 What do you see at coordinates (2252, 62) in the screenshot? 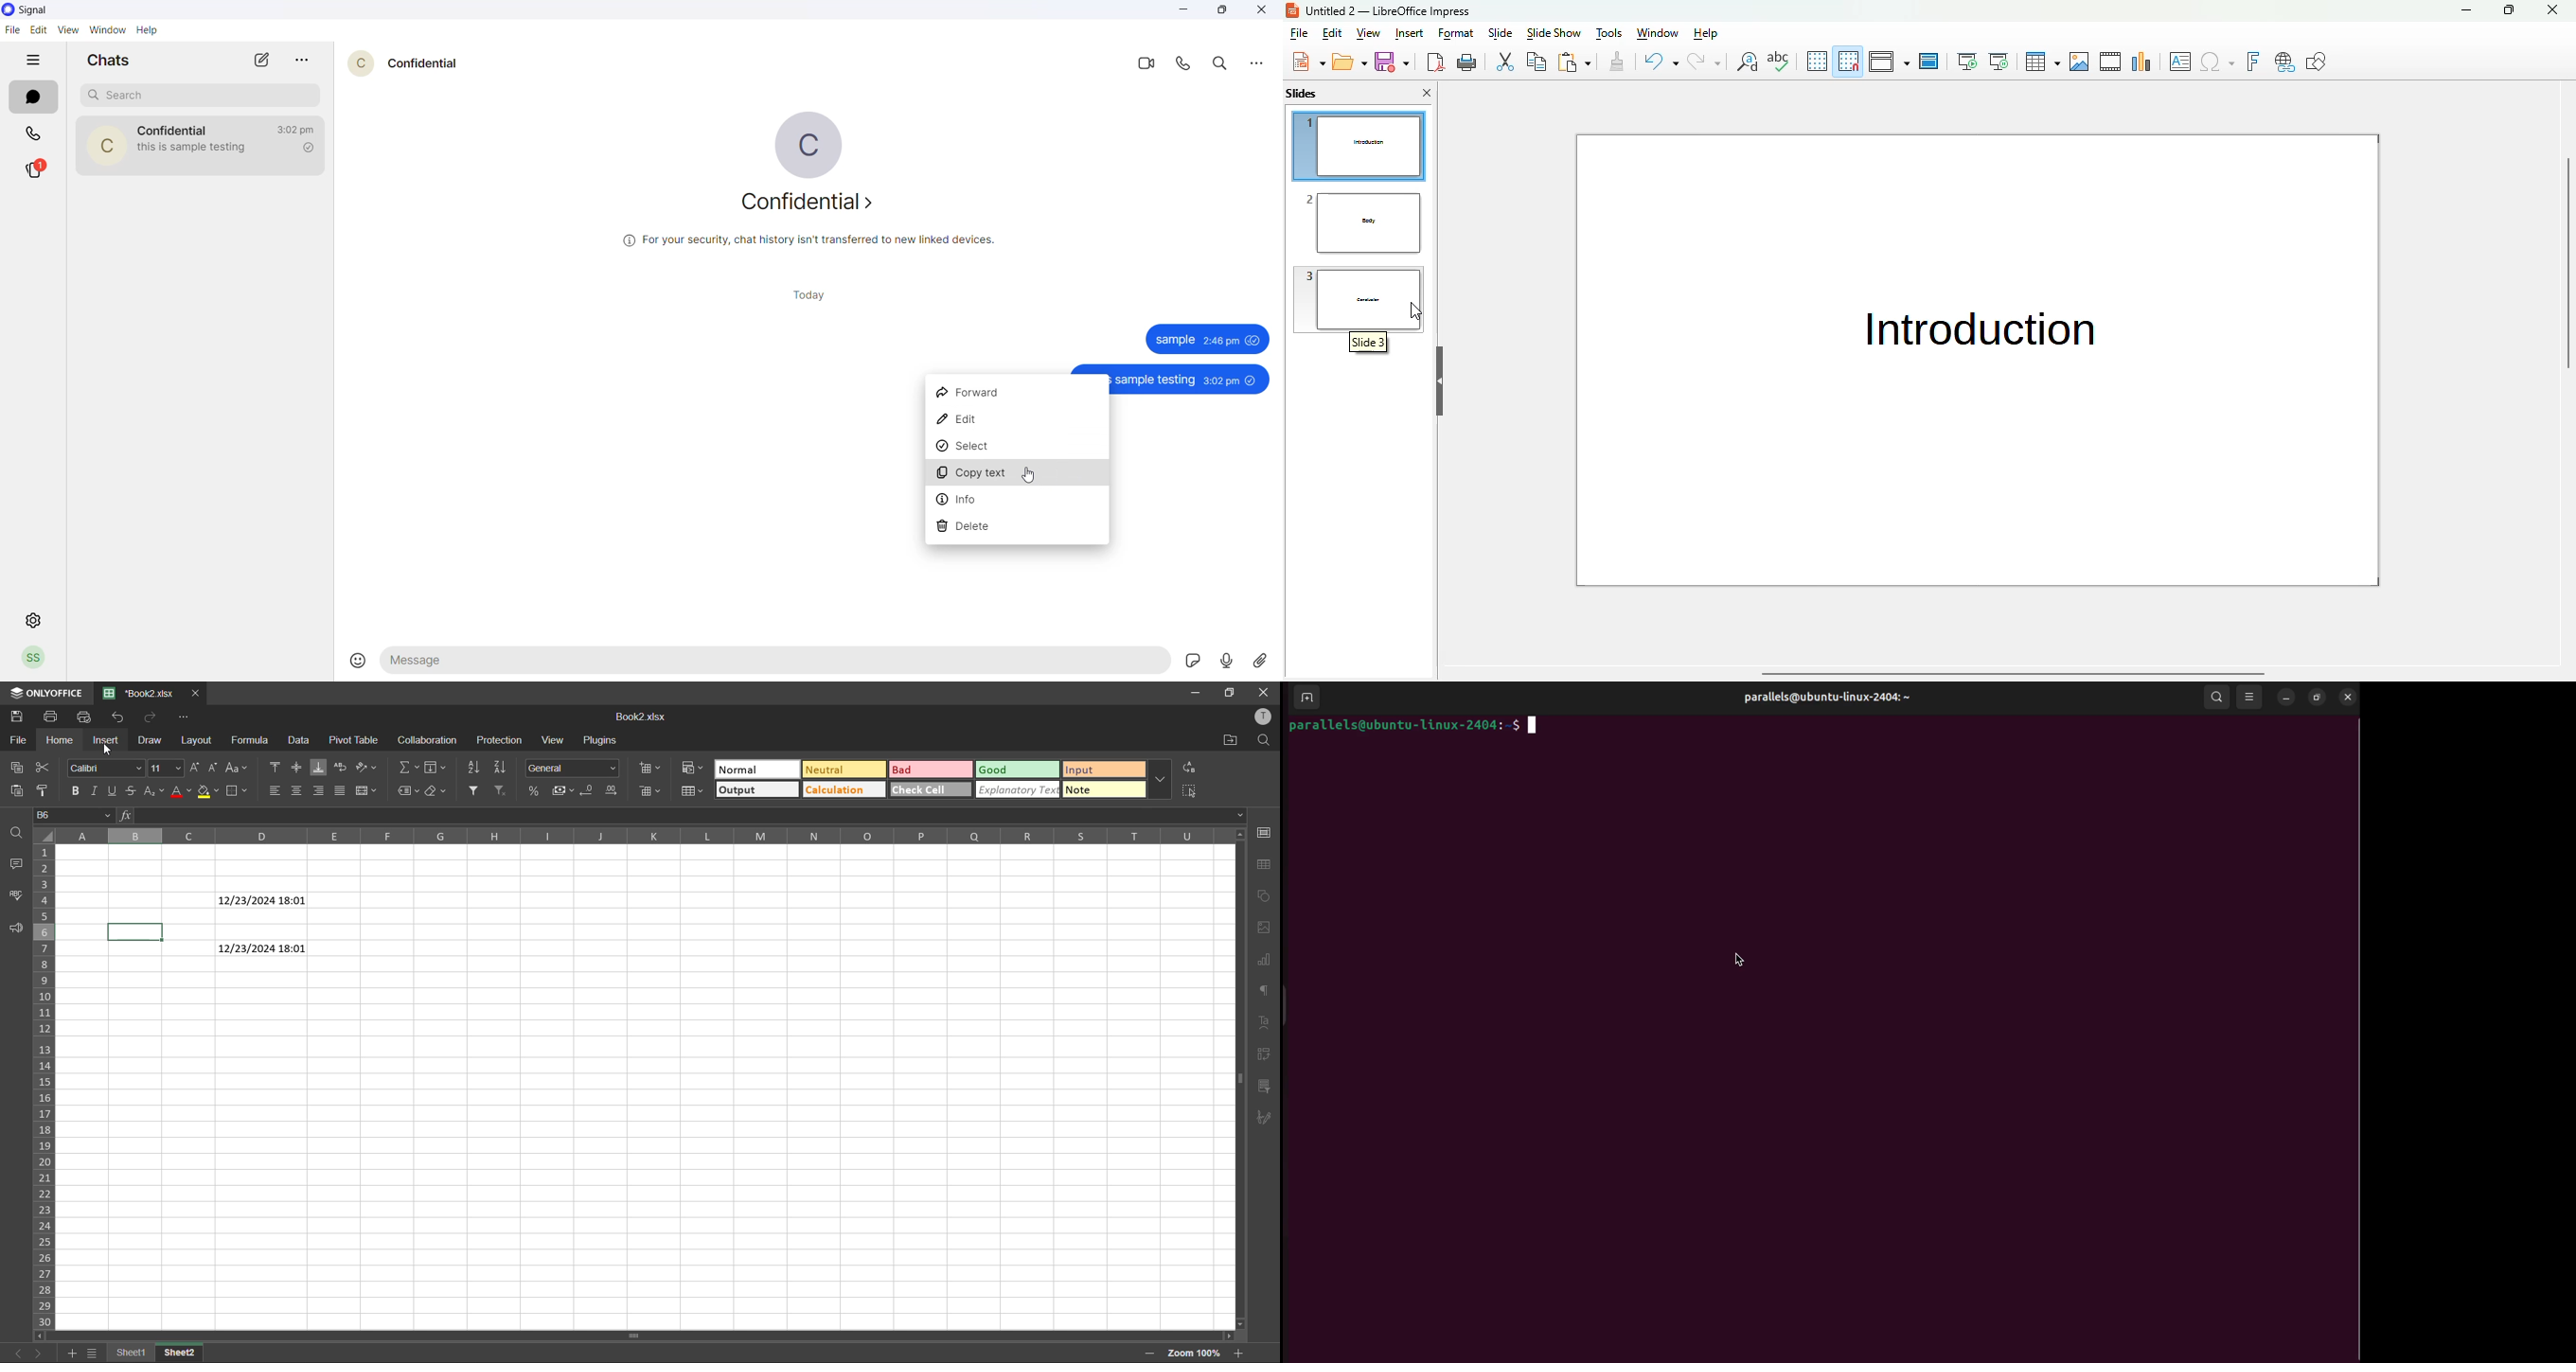
I see `insert fontwork text` at bounding box center [2252, 62].